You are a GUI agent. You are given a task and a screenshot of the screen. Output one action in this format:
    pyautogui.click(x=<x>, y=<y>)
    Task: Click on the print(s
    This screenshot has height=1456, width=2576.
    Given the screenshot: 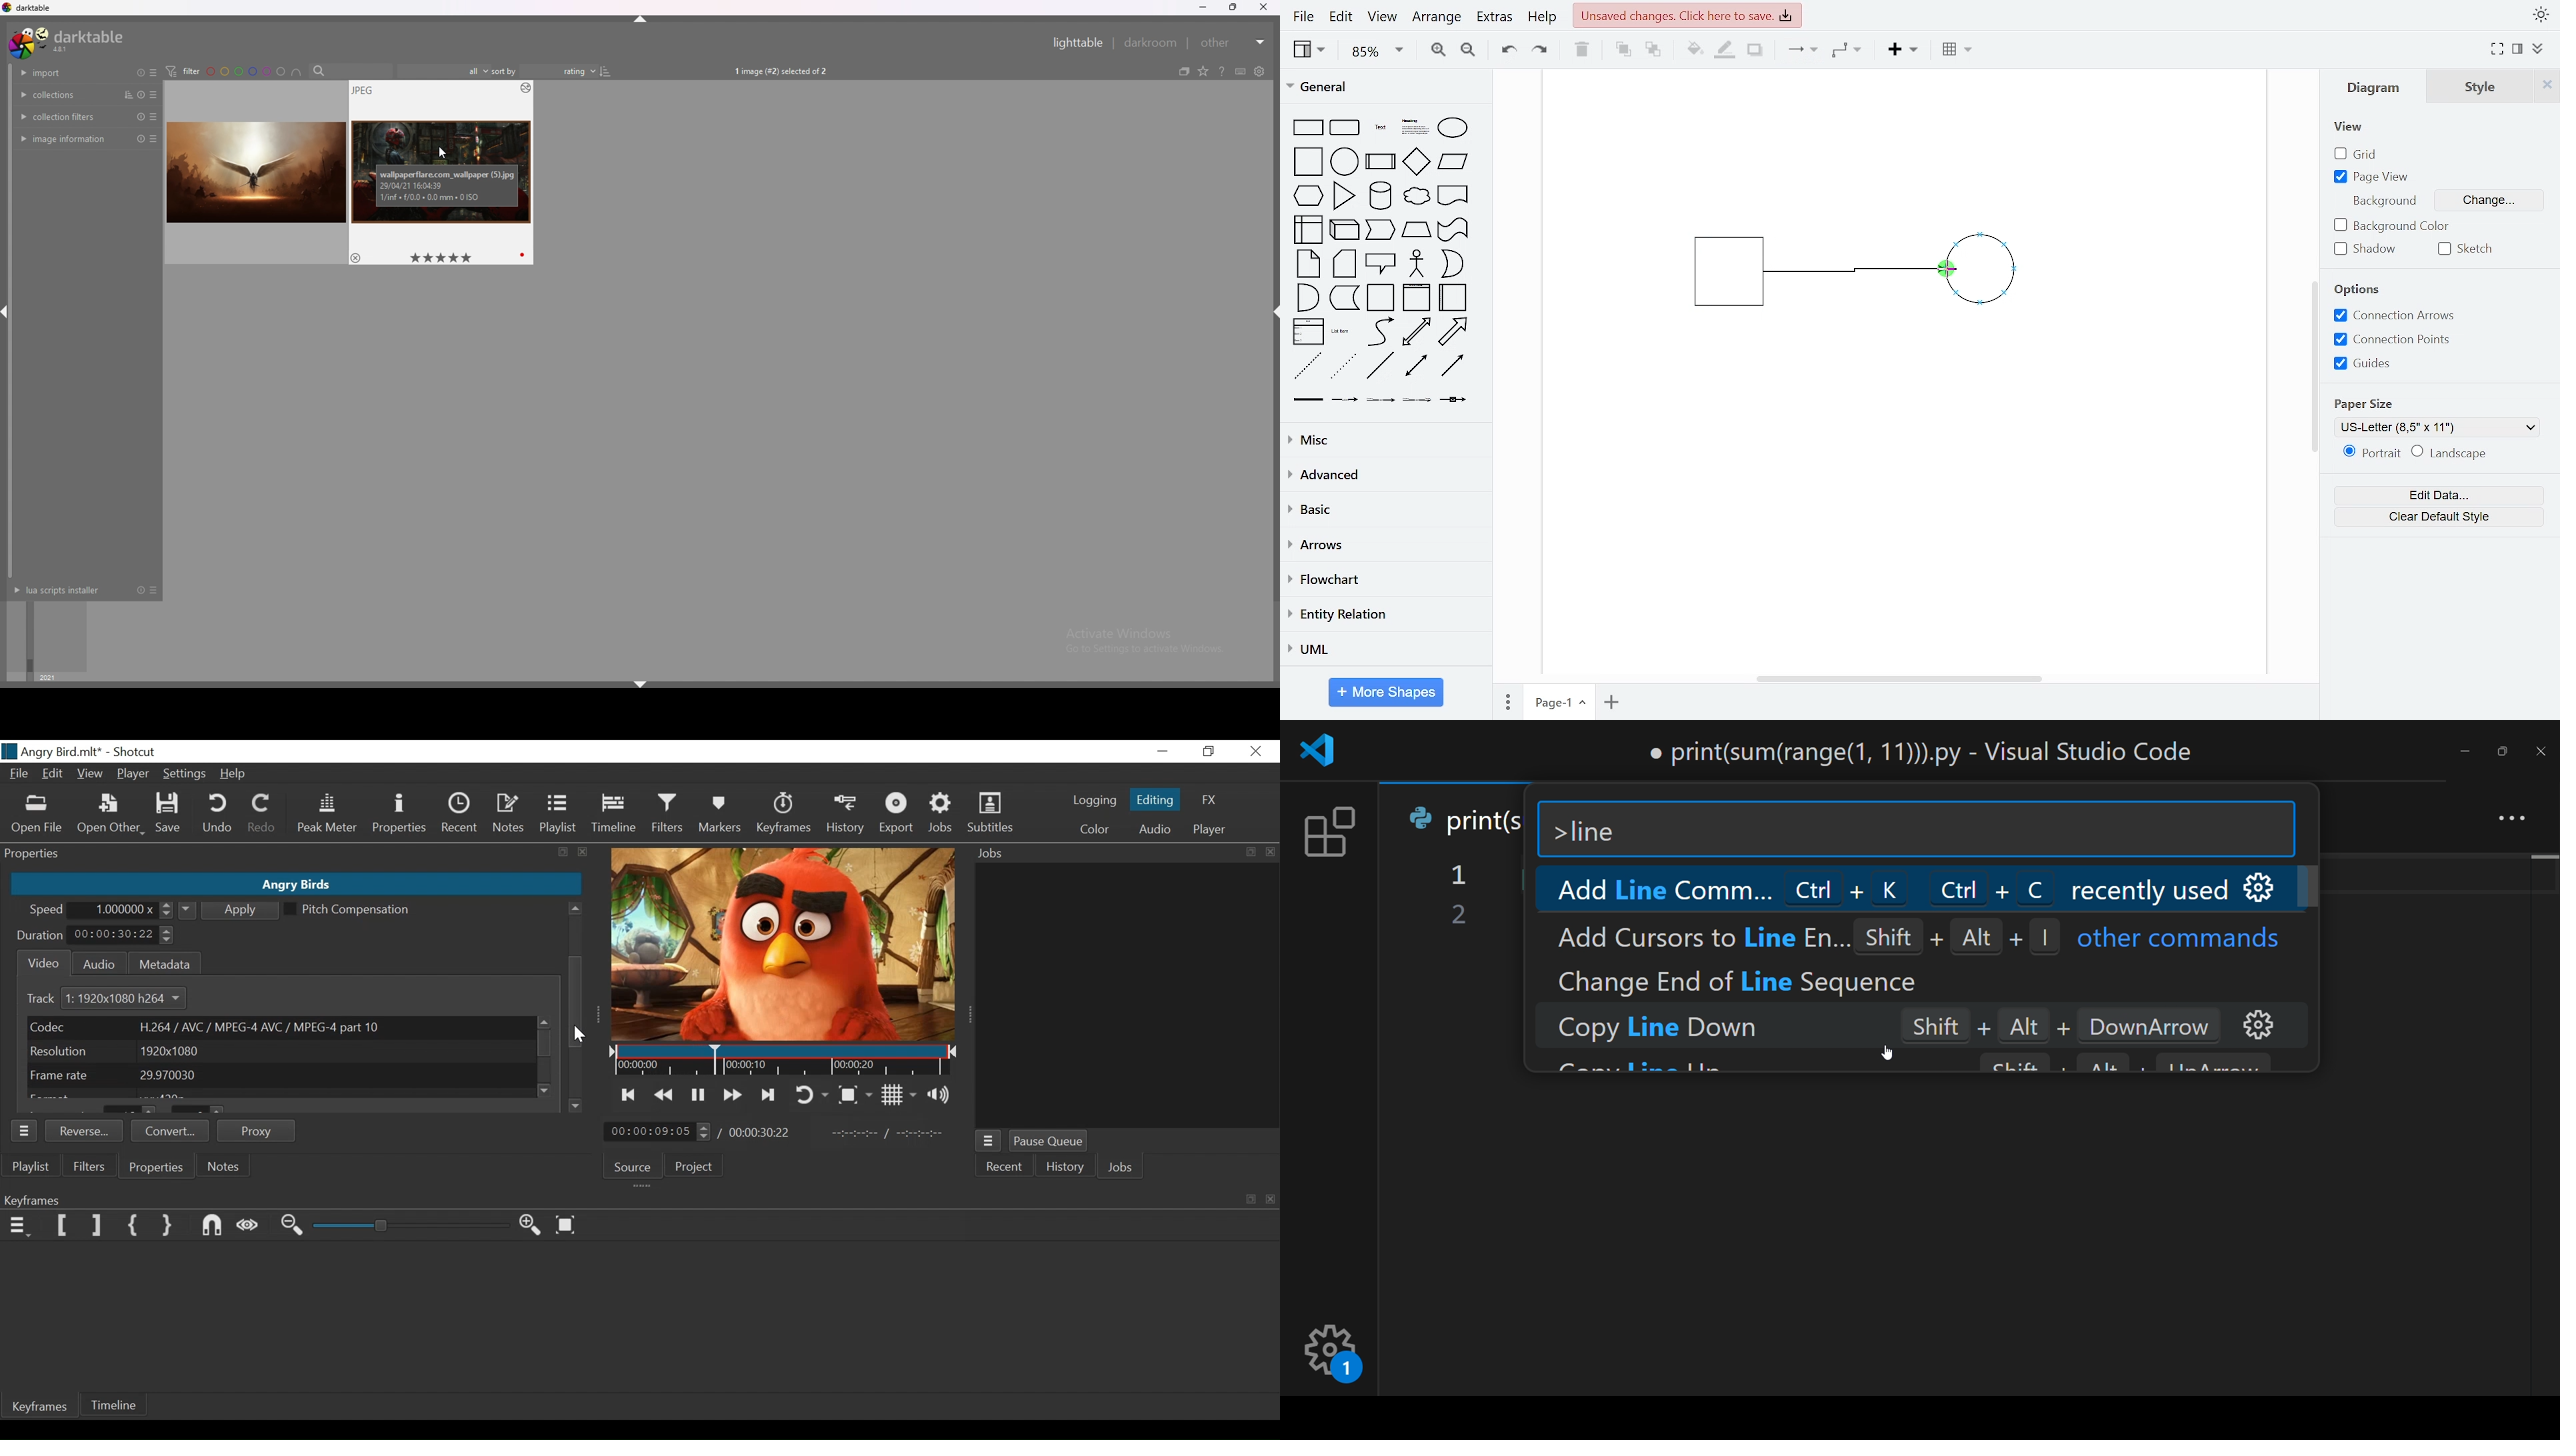 What is the action you would take?
    pyautogui.click(x=1468, y=817)
    